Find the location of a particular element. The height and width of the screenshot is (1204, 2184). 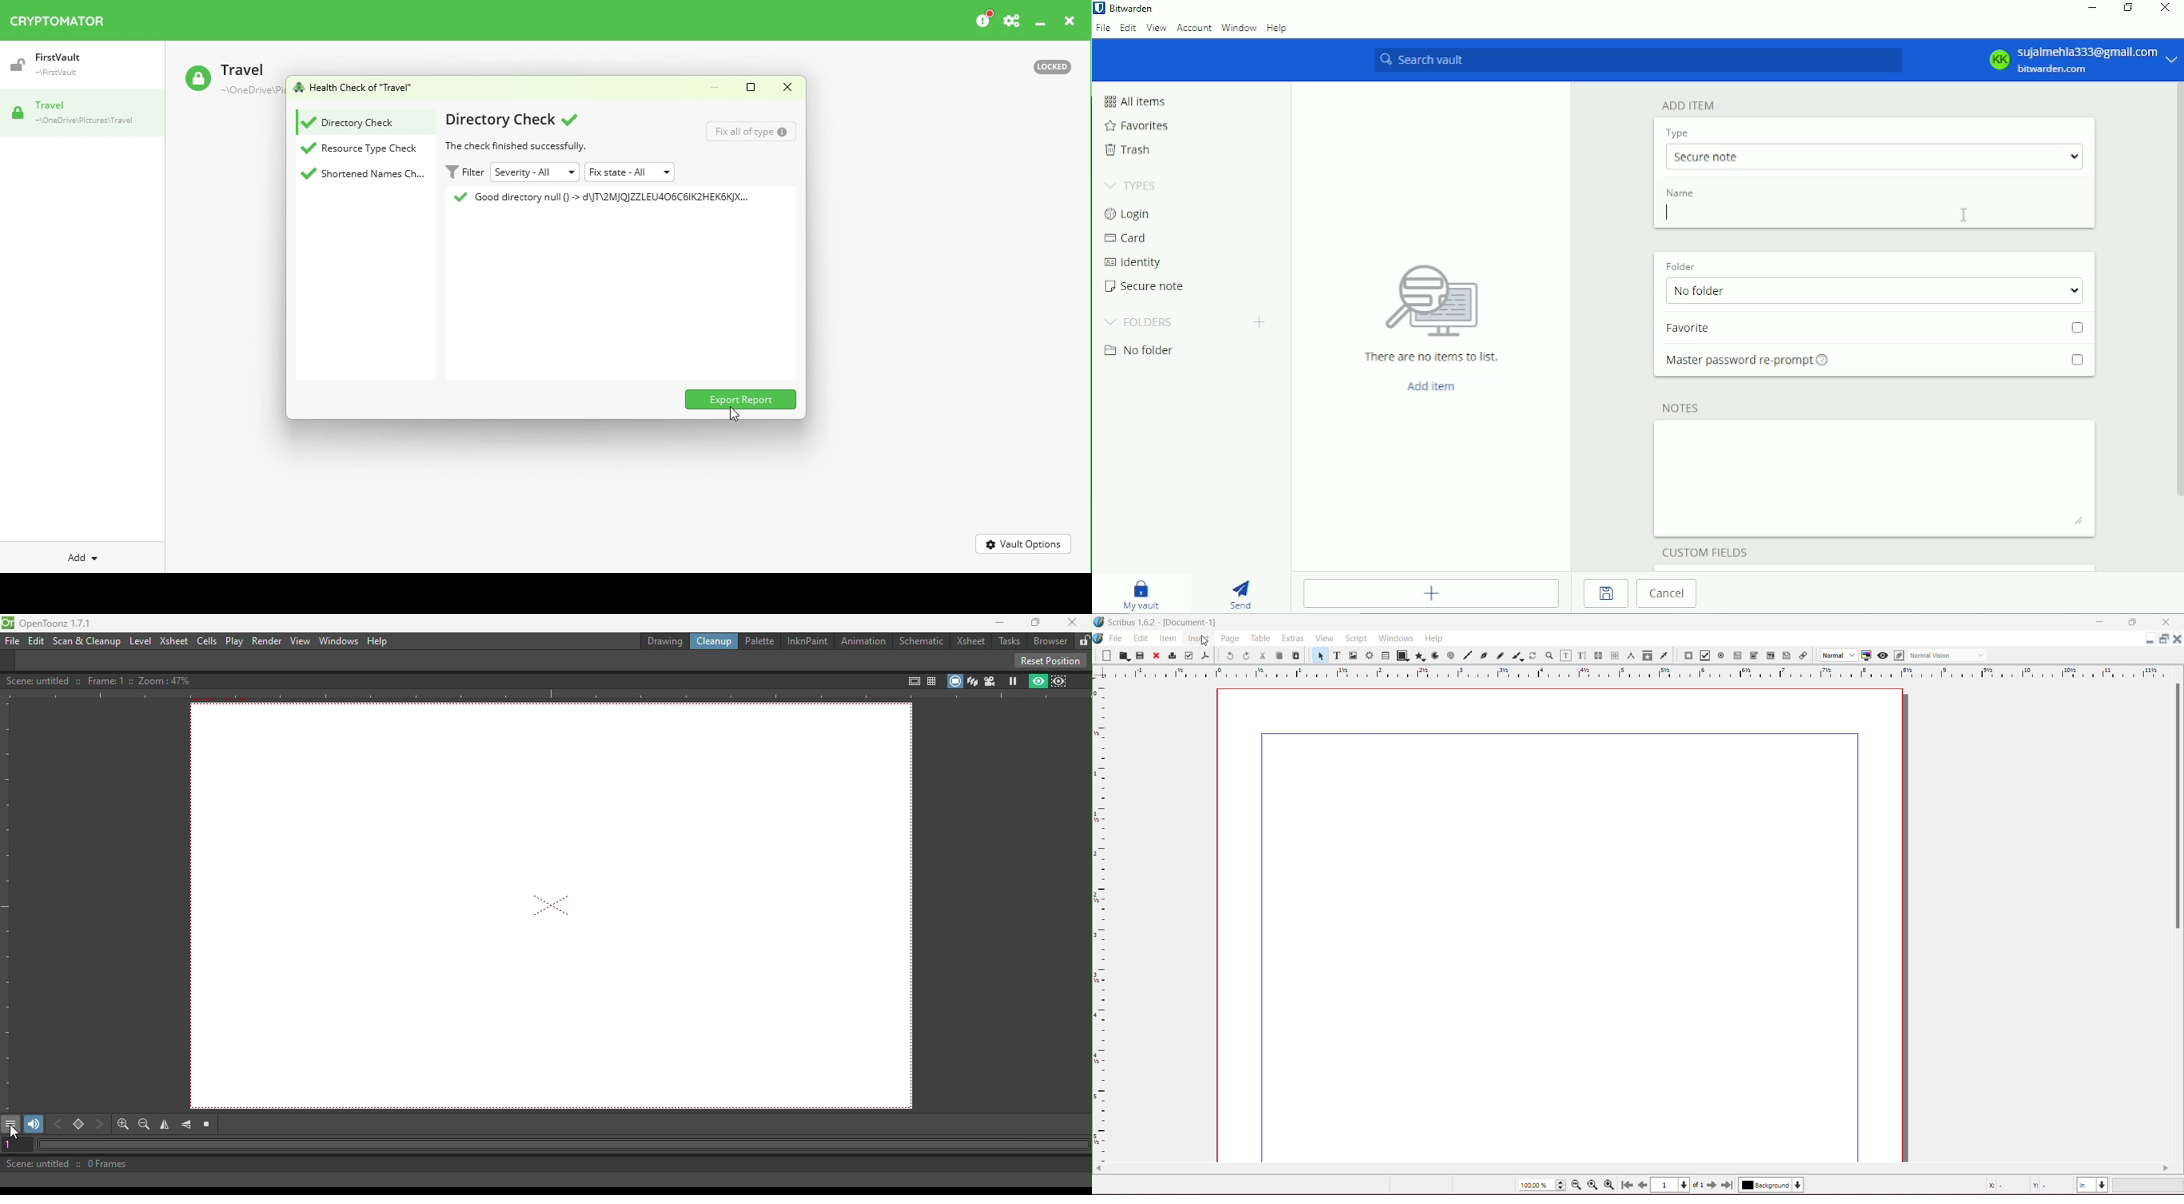

Help is located at coordinates (1434, 638).